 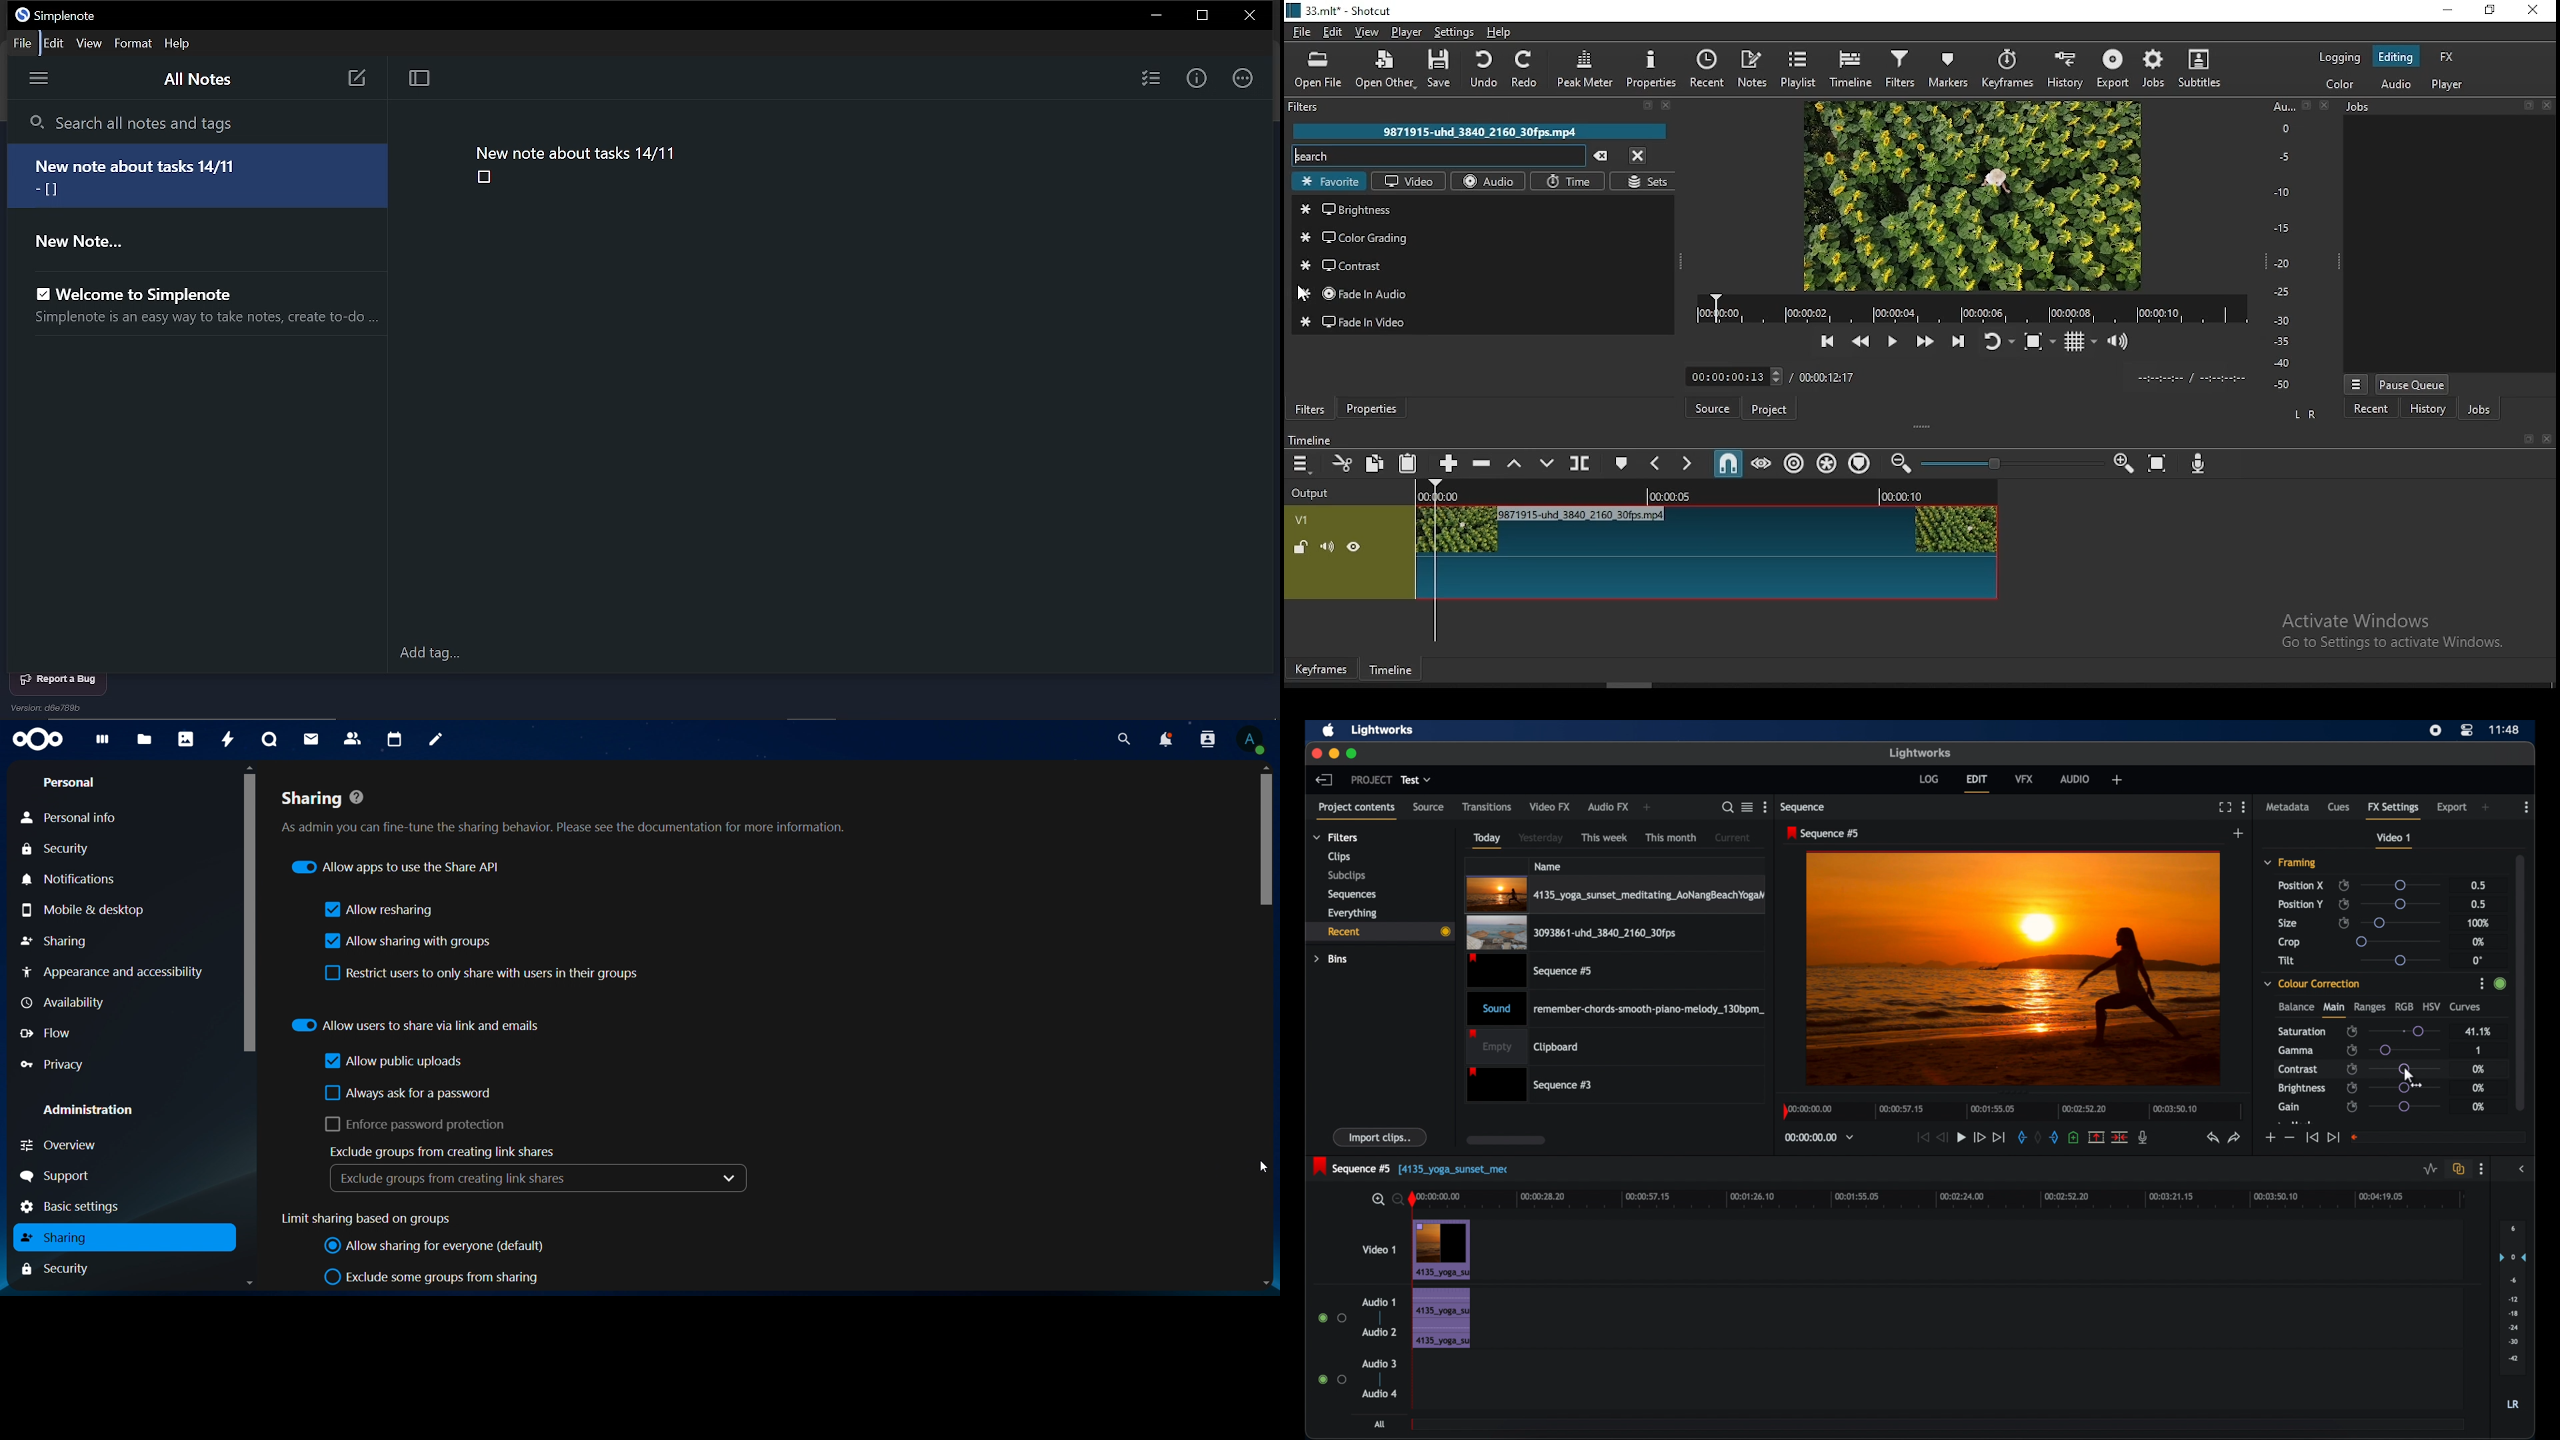 I want to click on dashboard, so click(x=101, y=743).